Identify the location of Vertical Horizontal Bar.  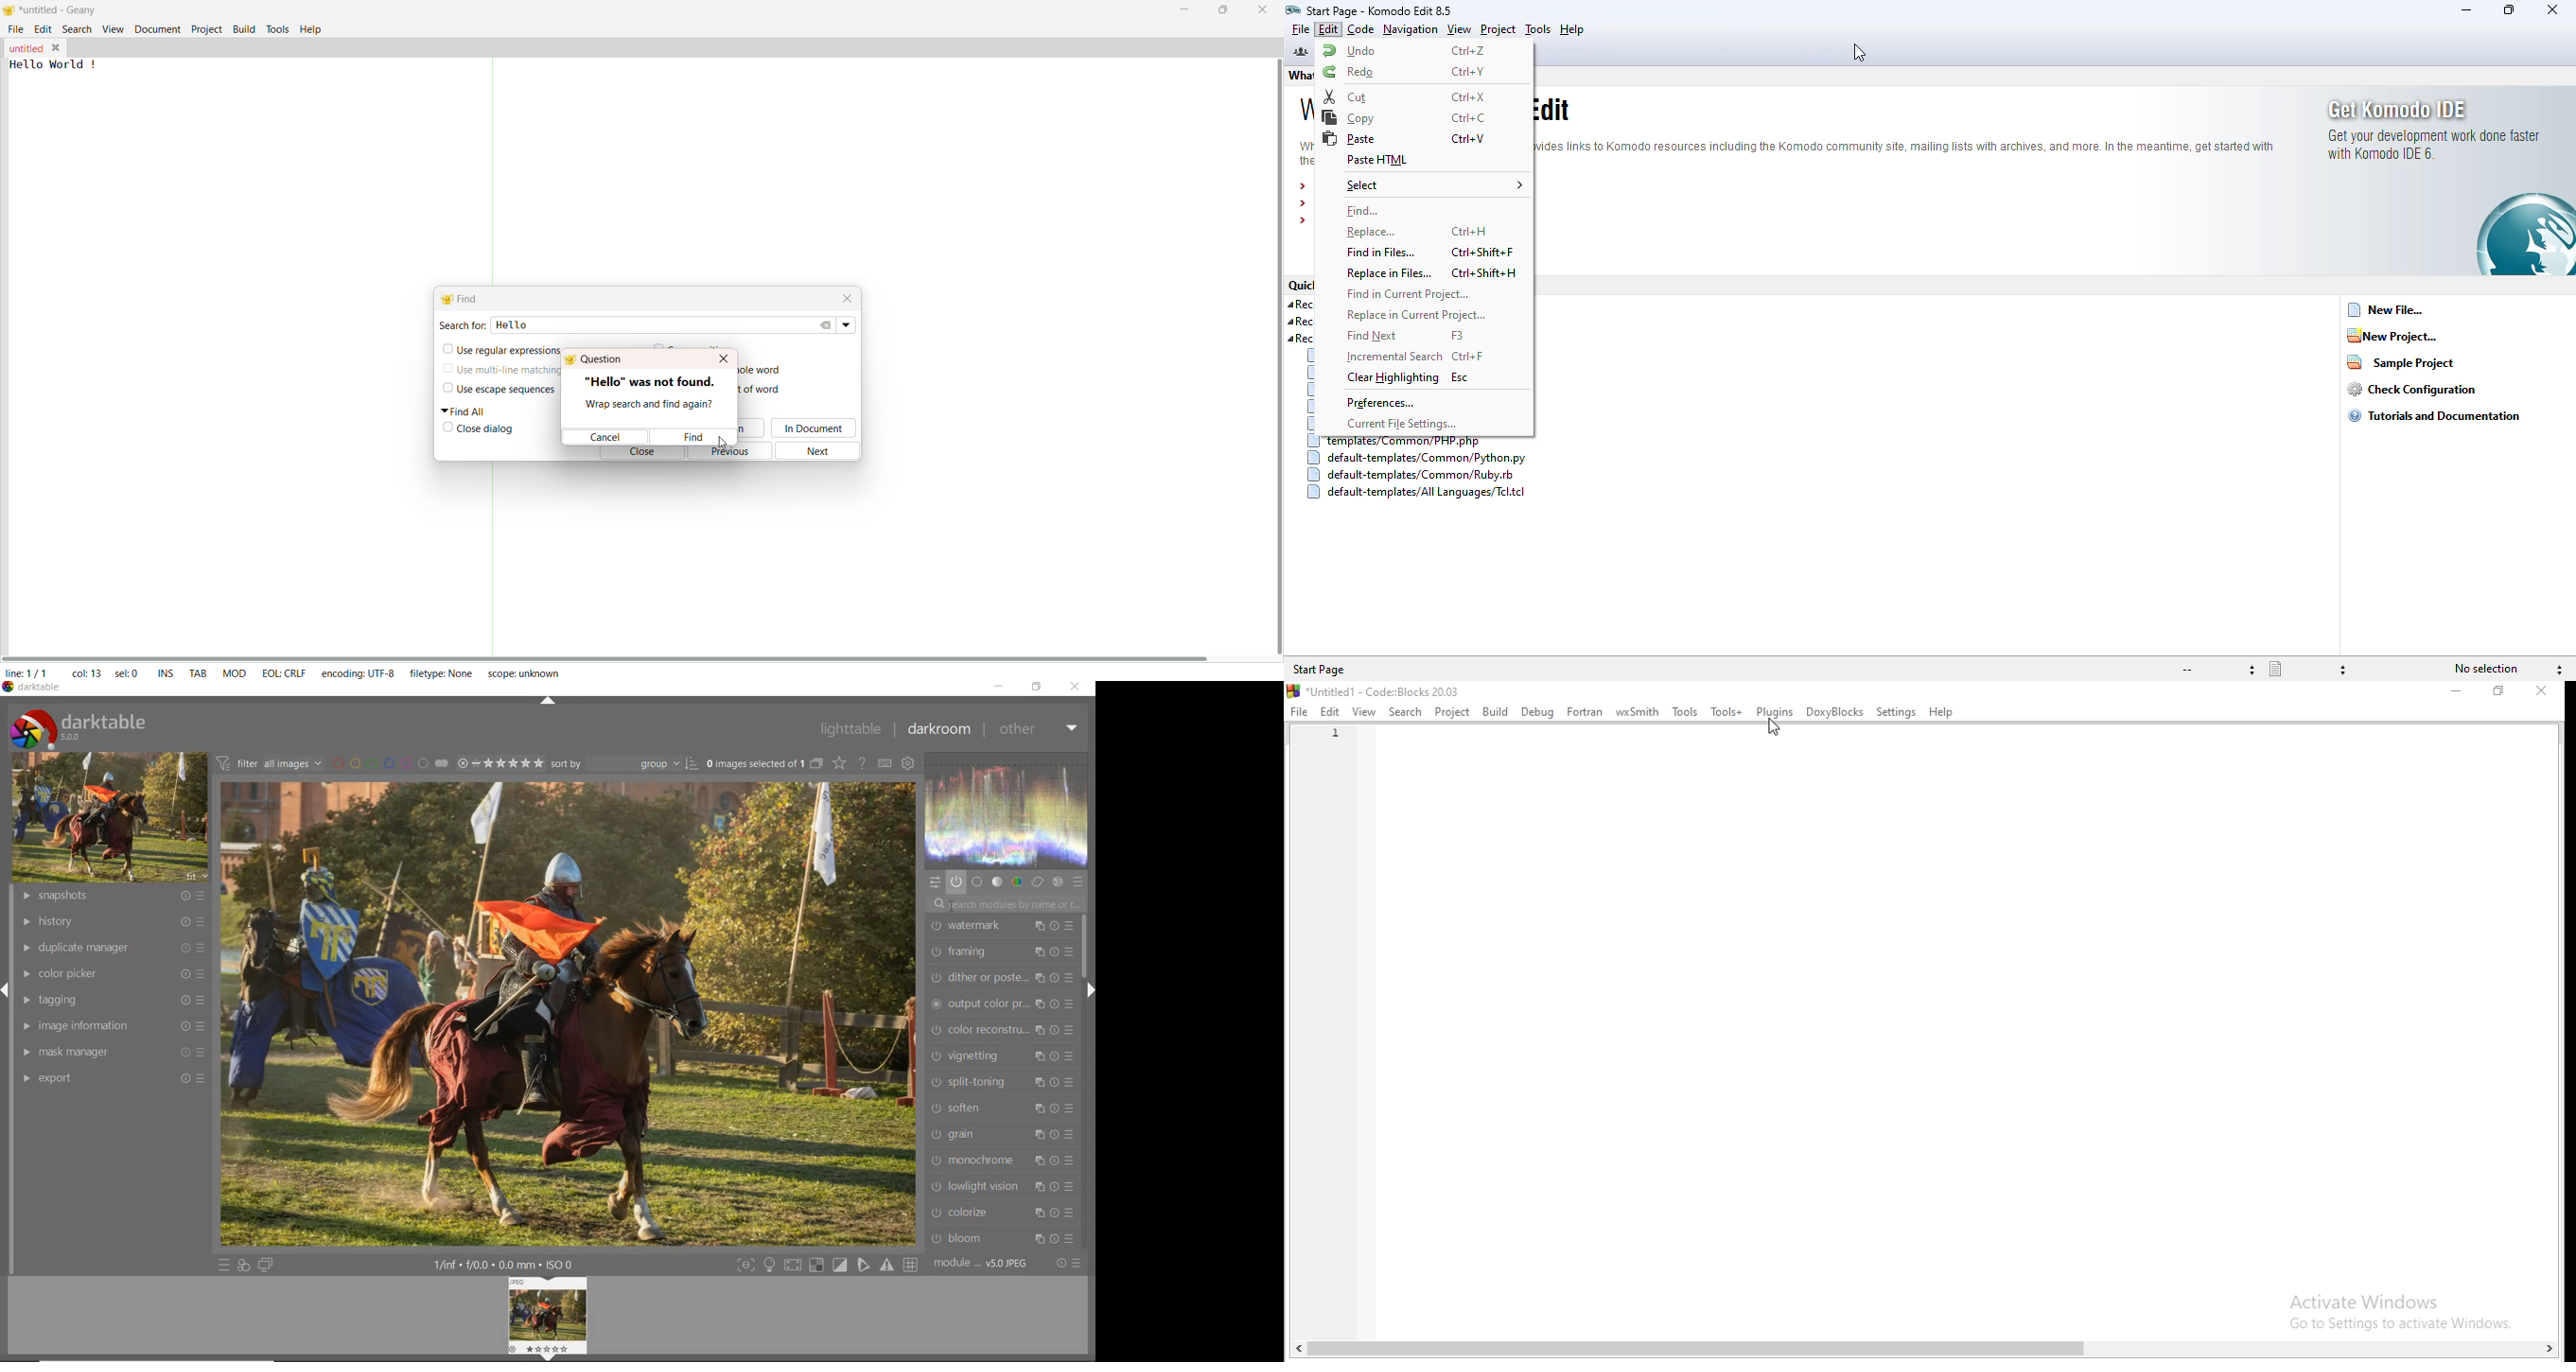
(1268, 349).